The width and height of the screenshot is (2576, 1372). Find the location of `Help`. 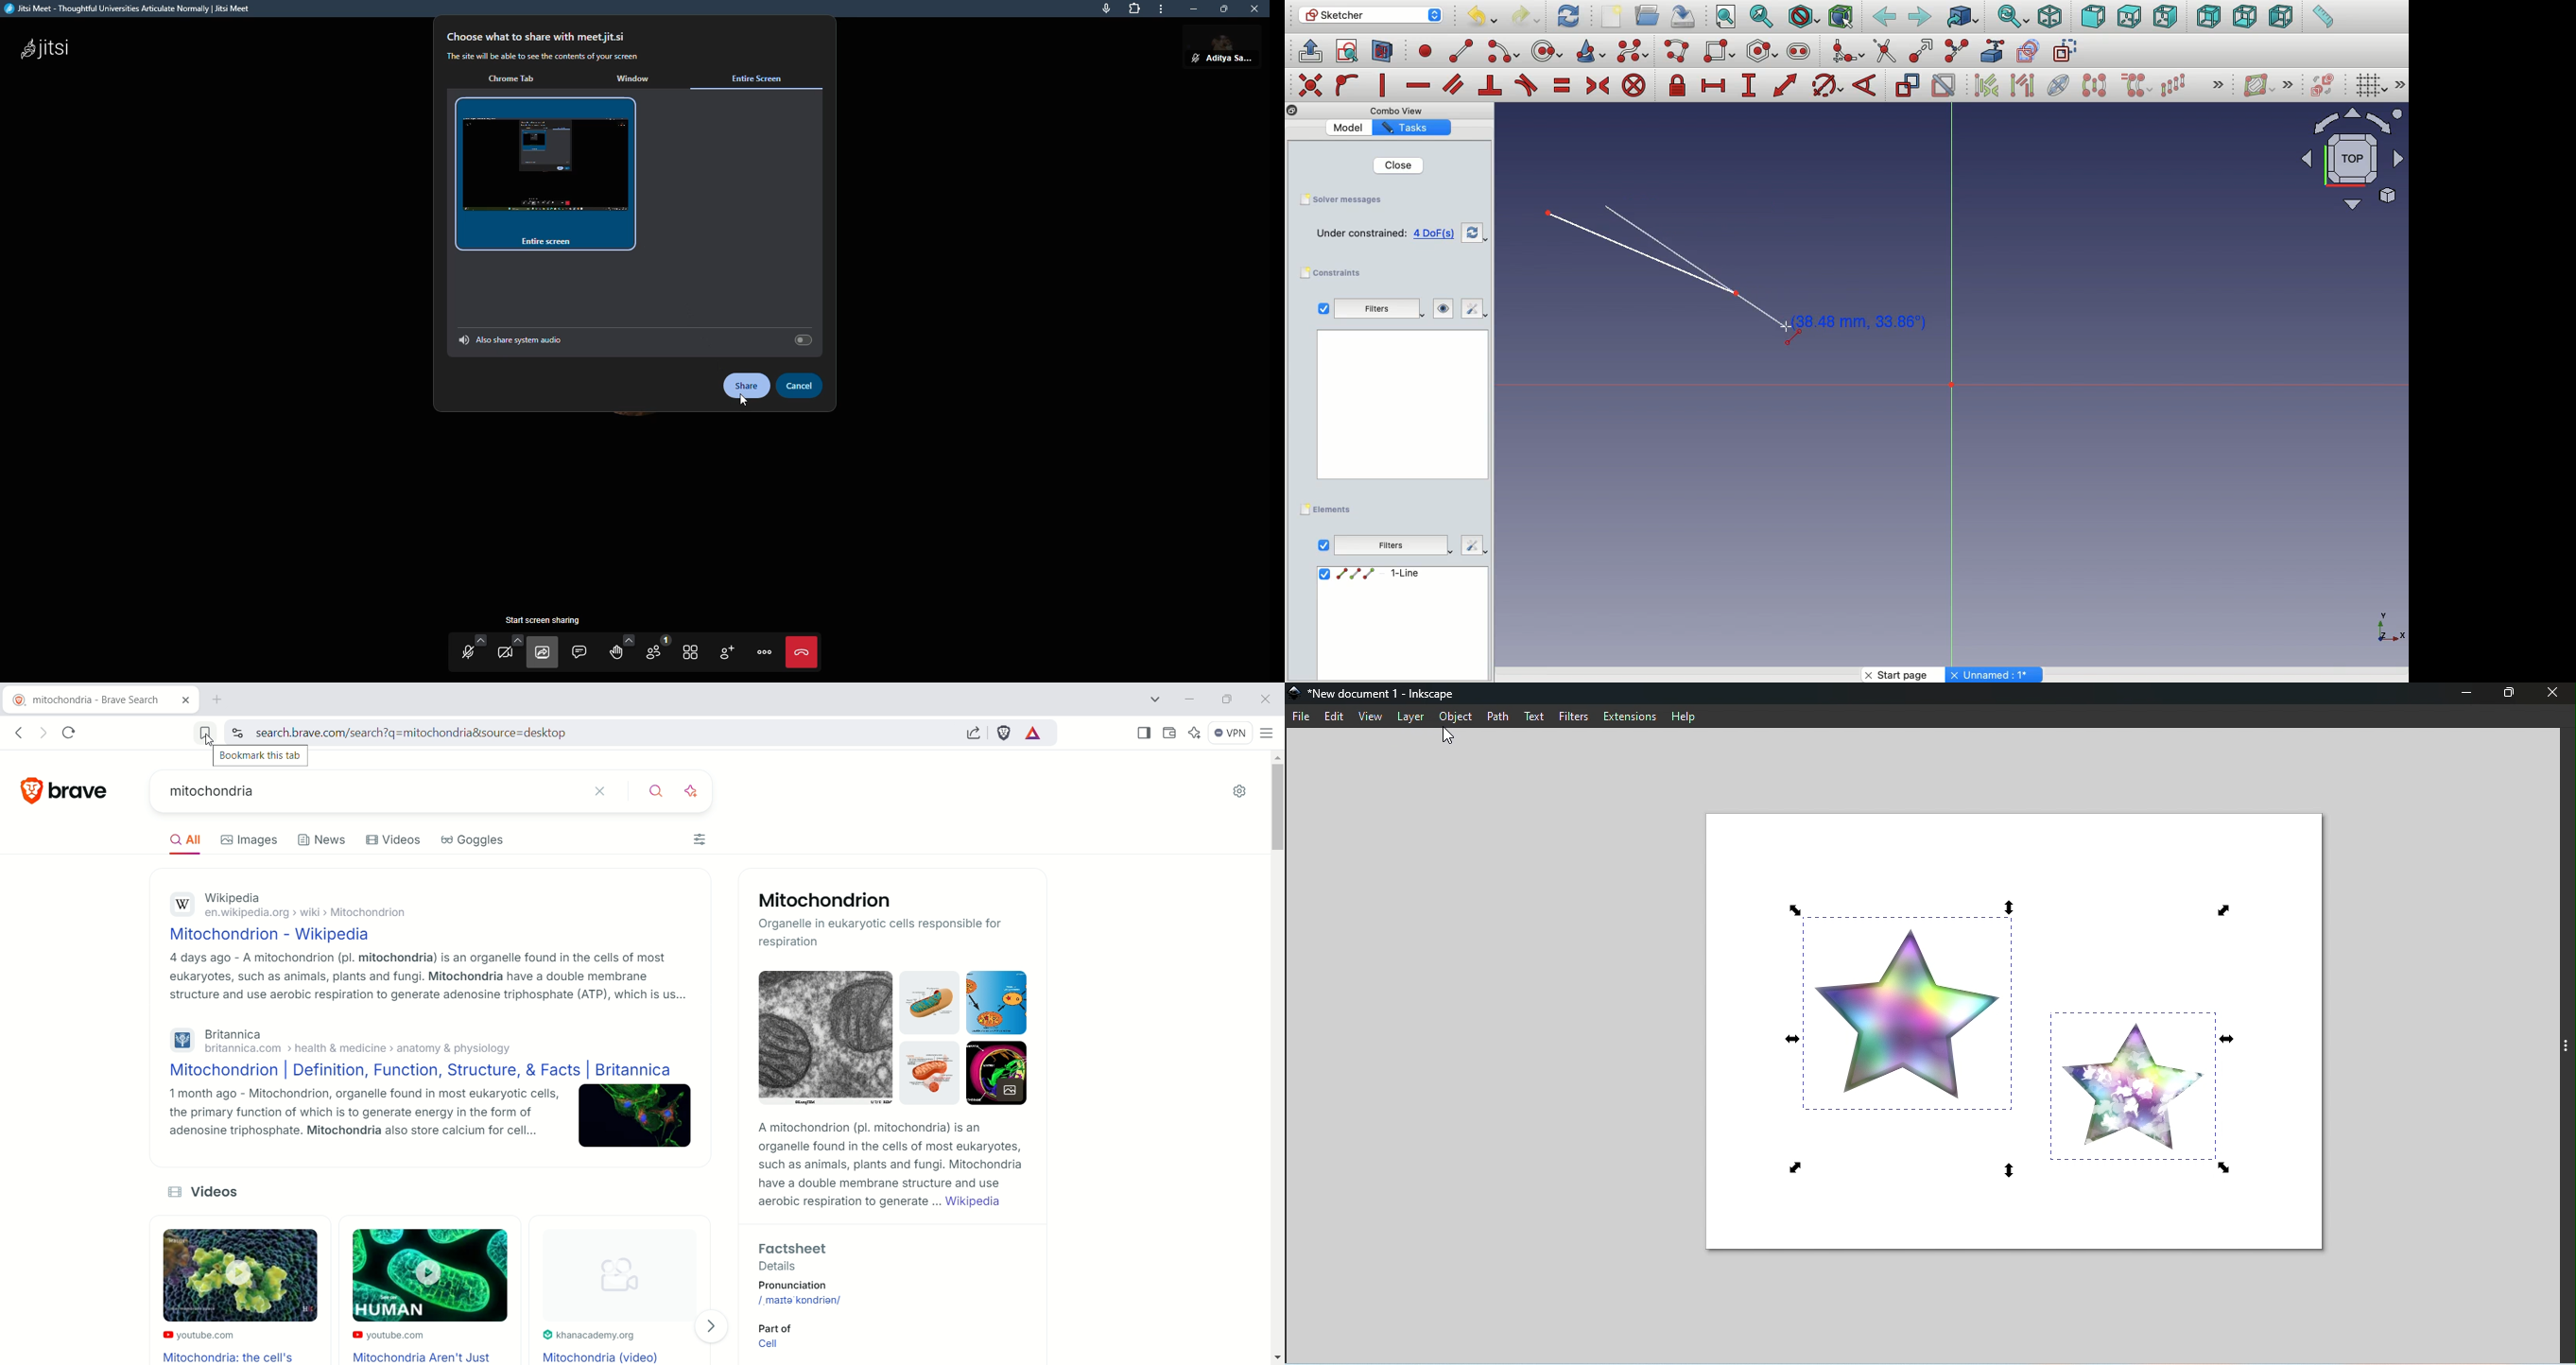

Help is located at coordinates (1688, 716).